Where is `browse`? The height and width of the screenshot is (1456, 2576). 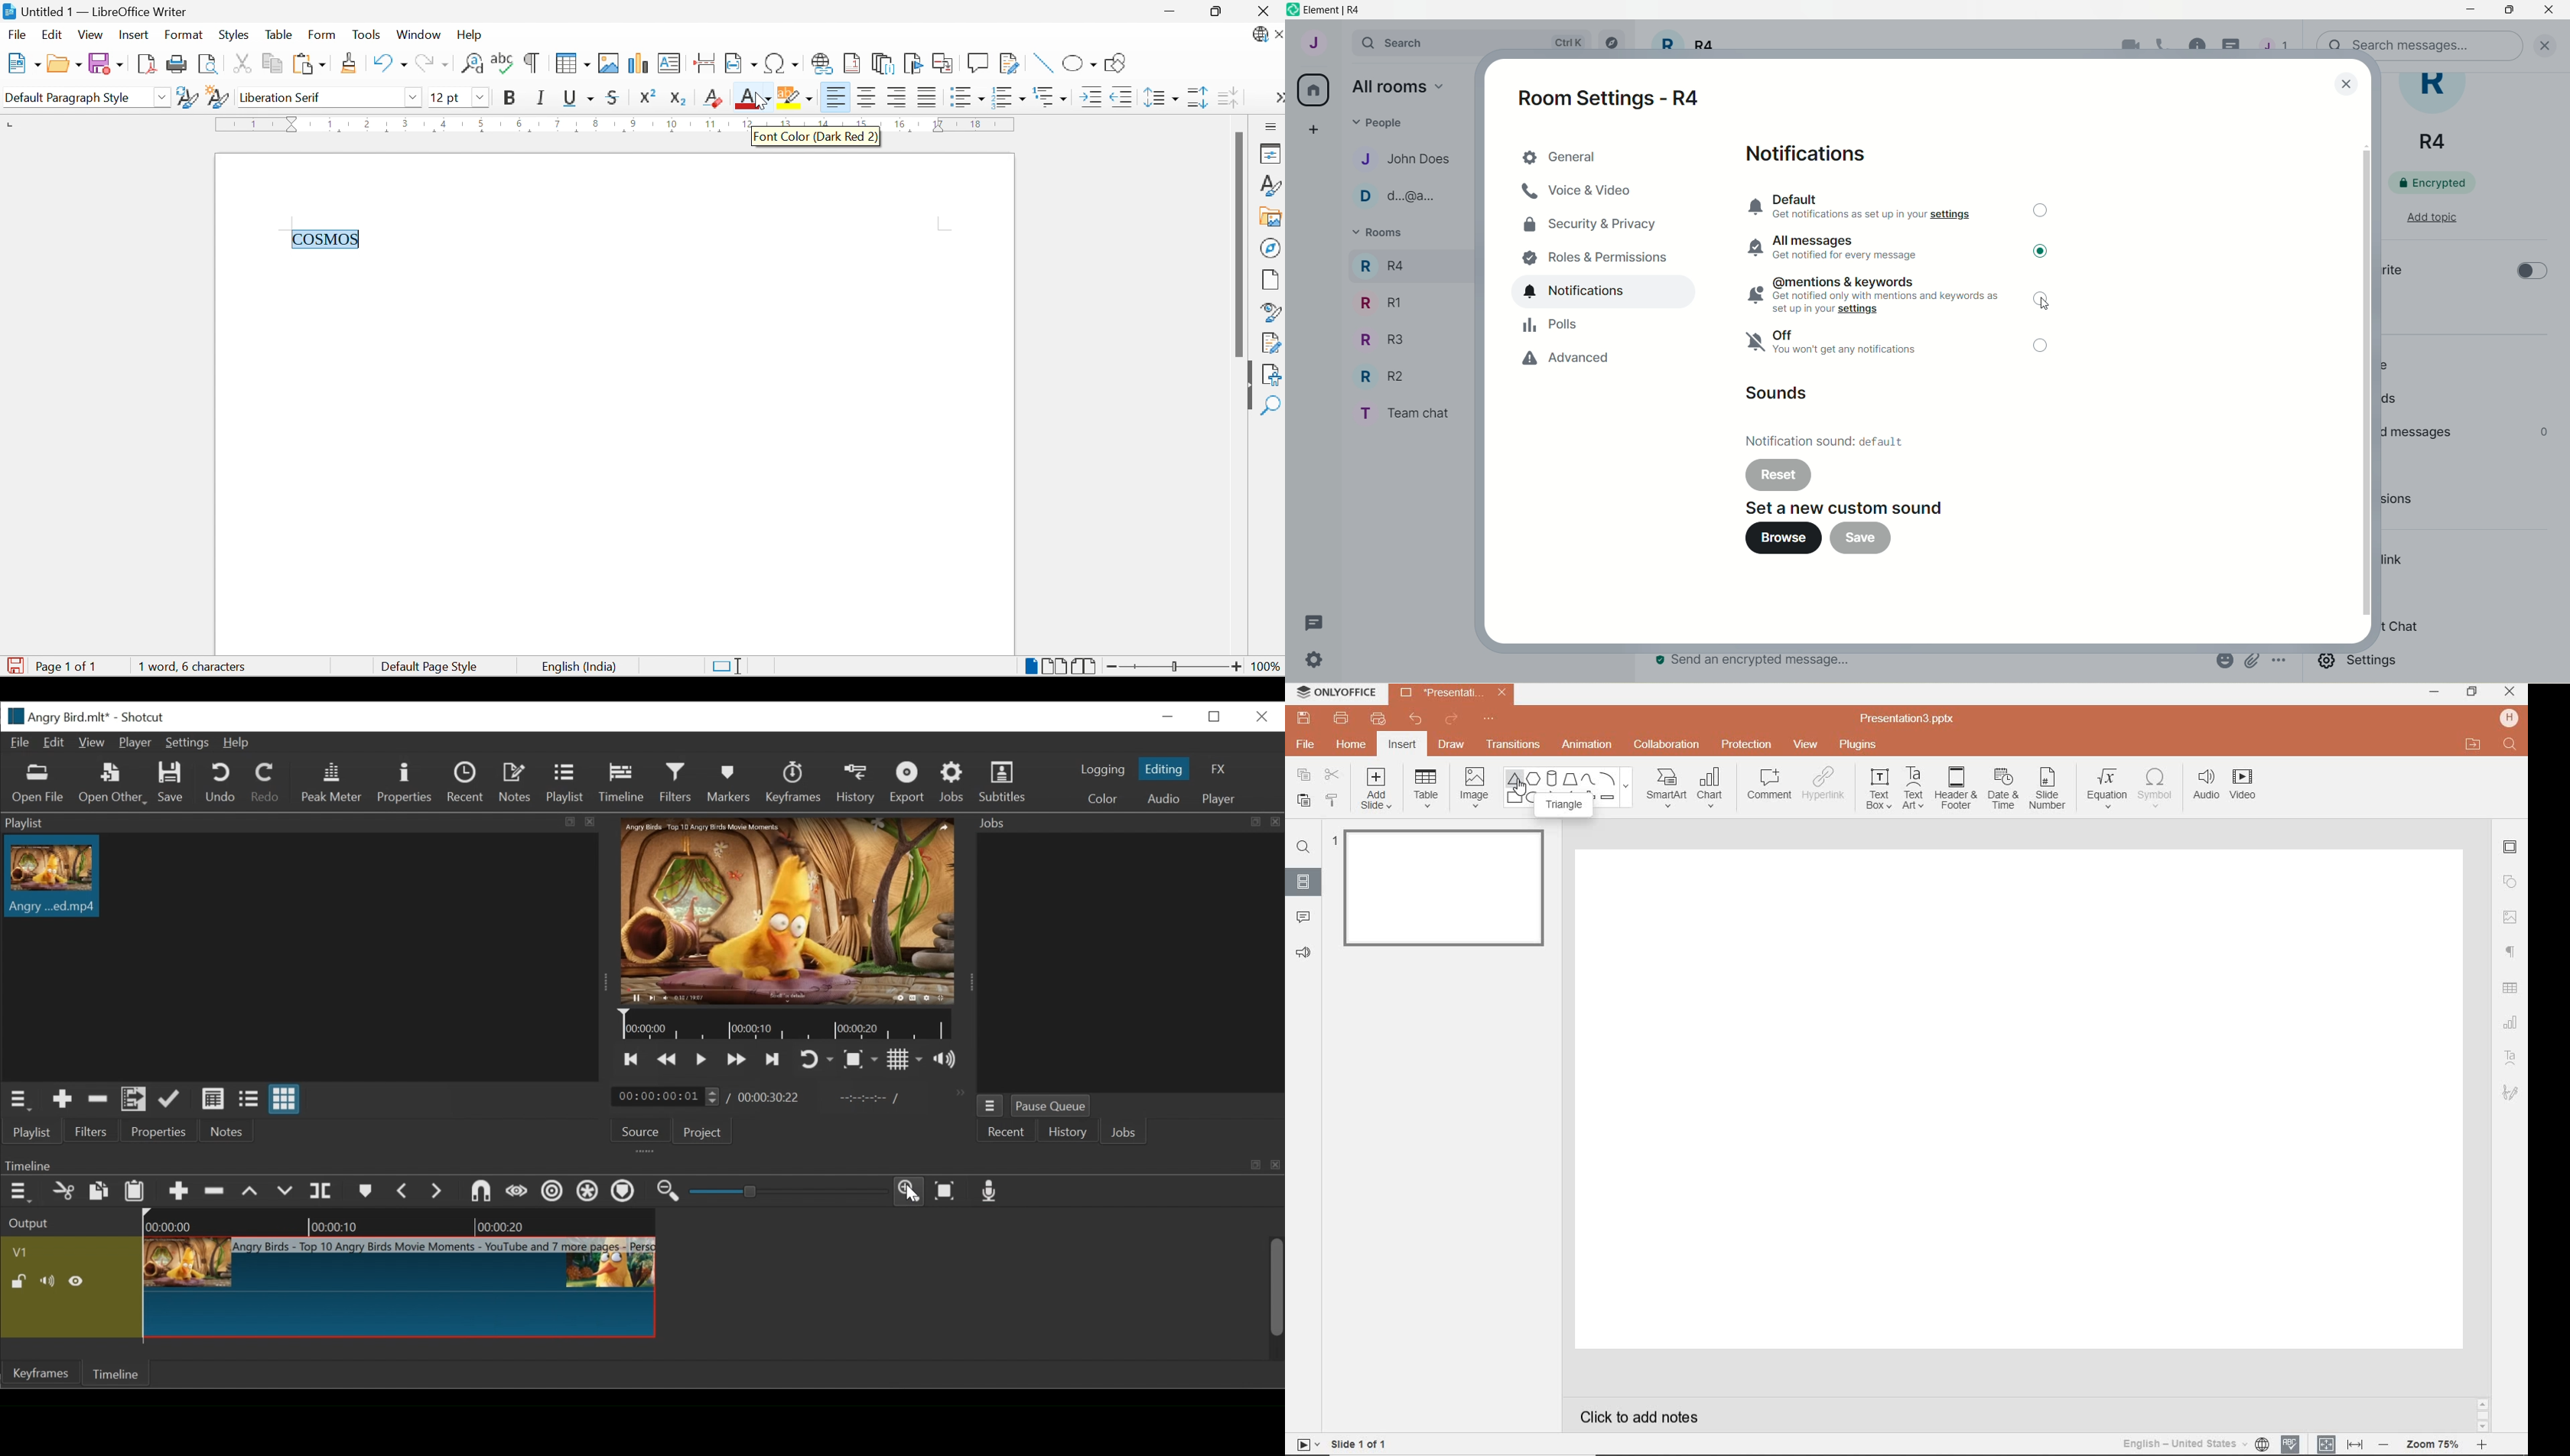 browse is located at coordinates (1776, 539).